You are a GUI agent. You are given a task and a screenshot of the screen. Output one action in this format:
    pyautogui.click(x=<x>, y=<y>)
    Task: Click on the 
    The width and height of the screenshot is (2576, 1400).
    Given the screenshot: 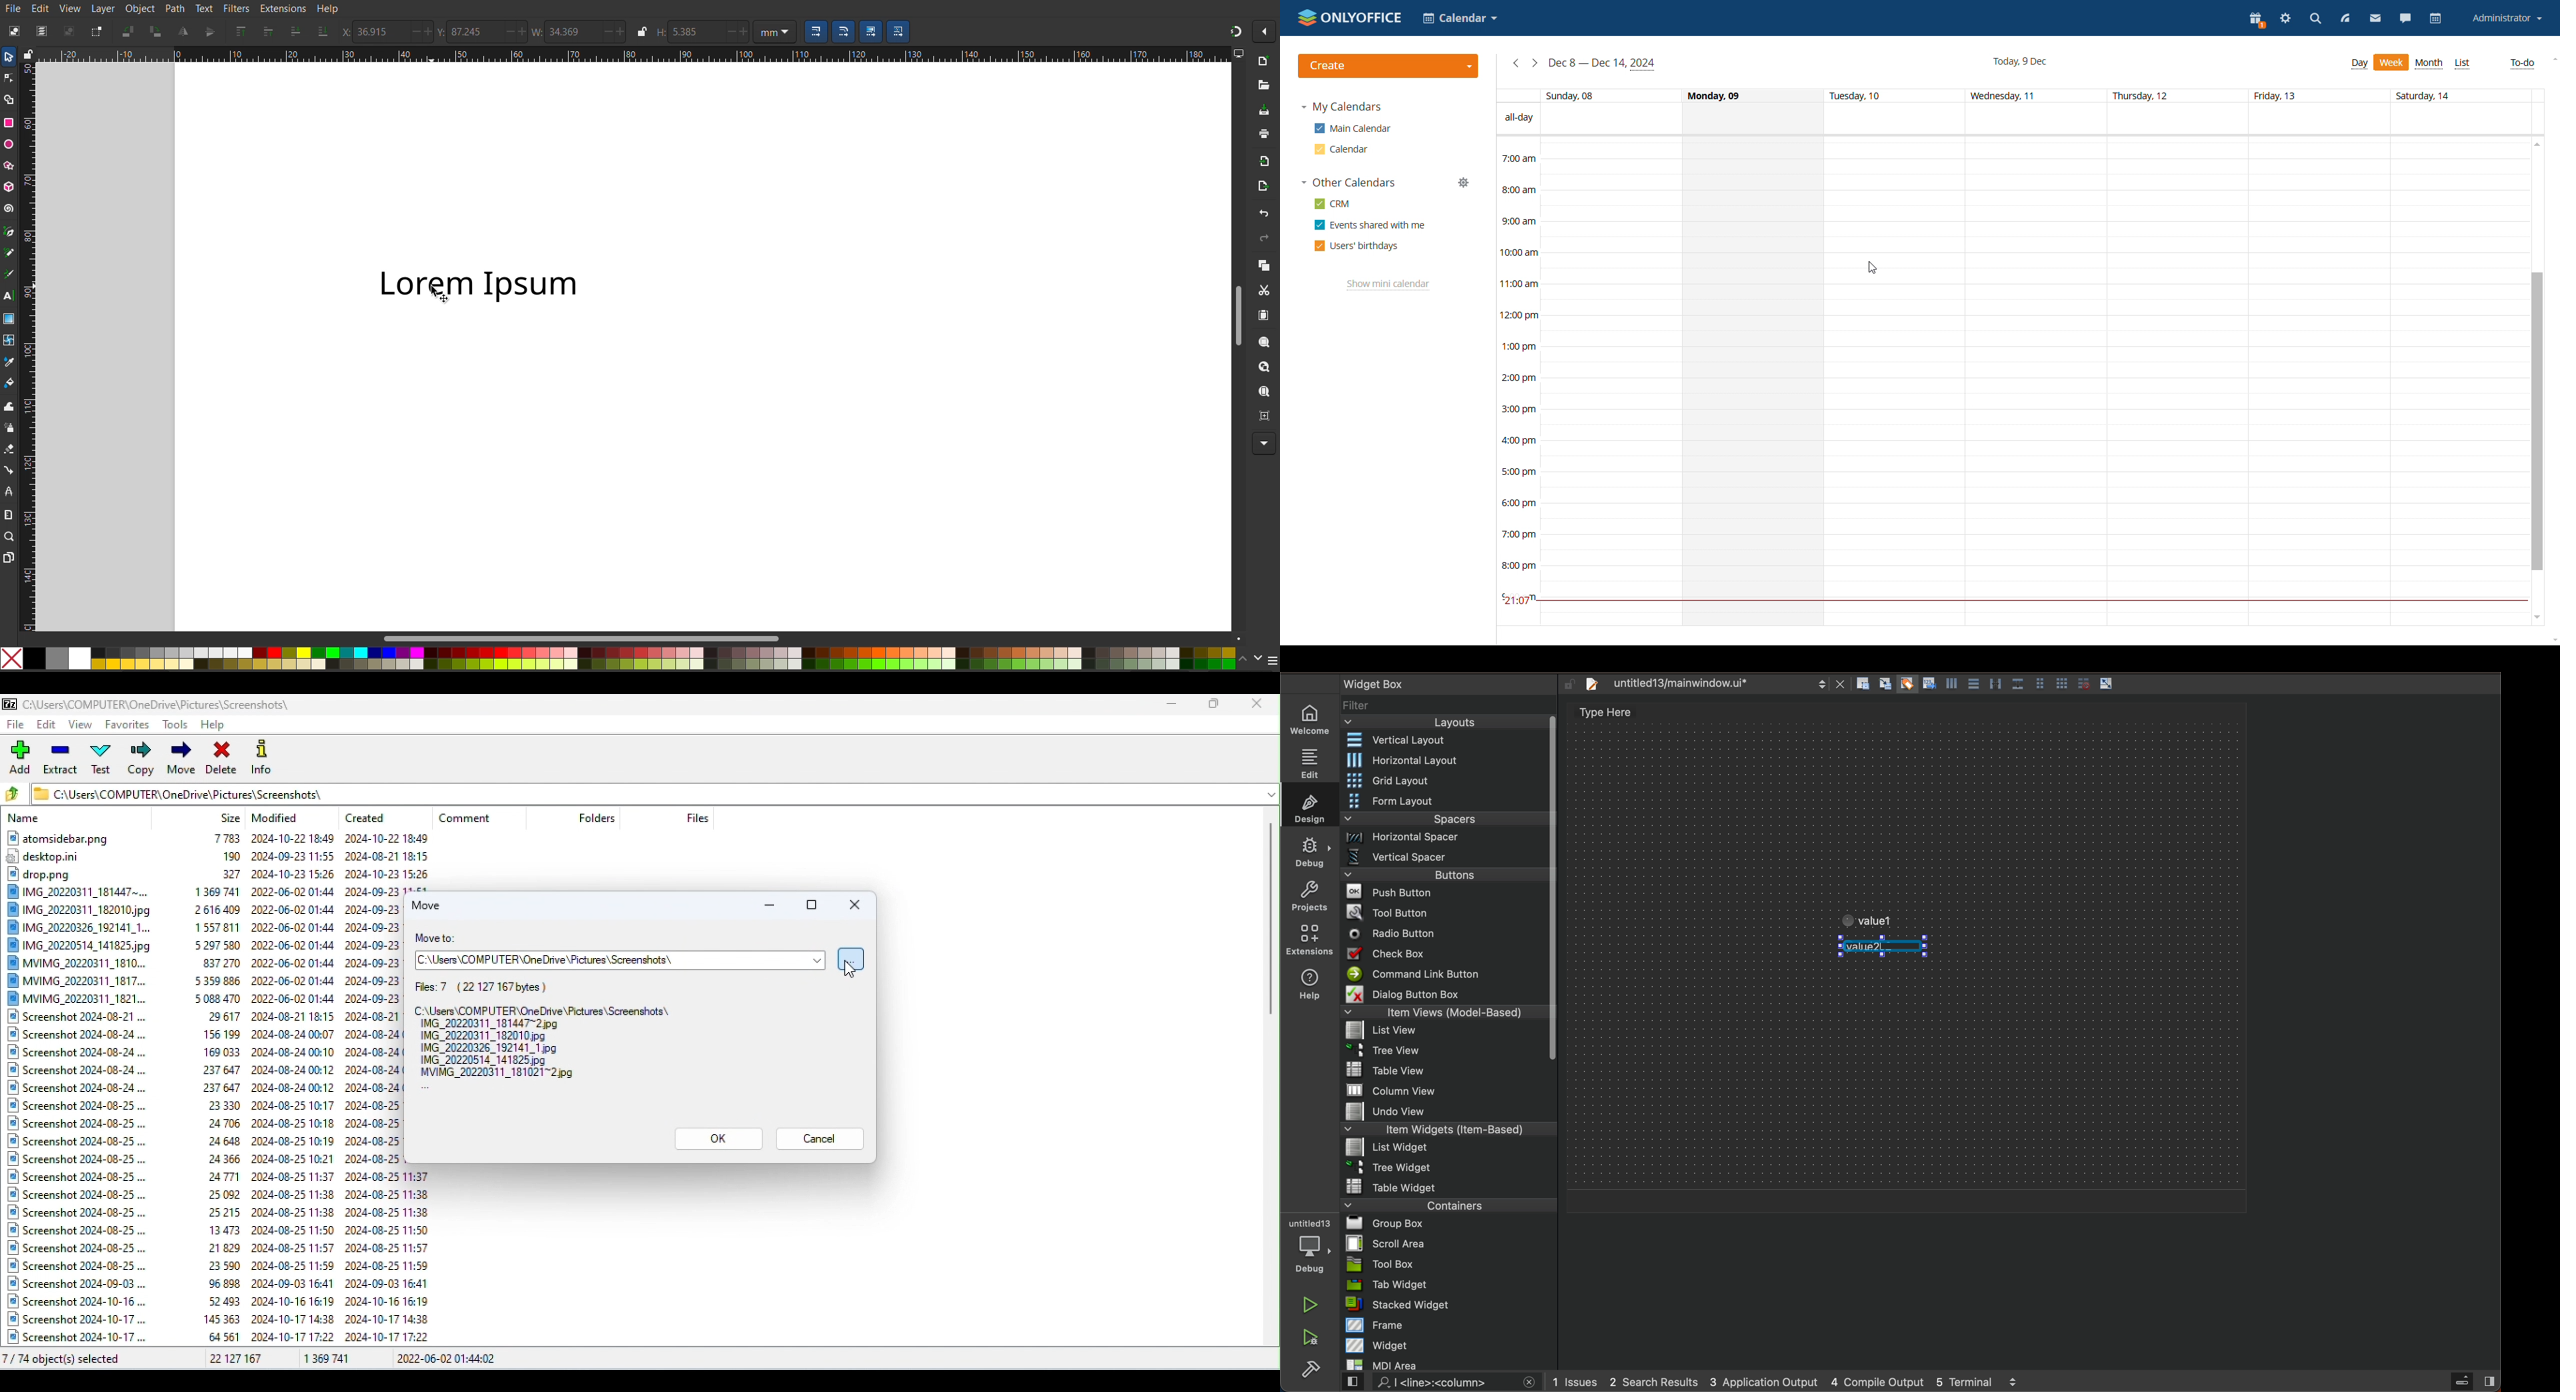 What is the action you would take?
    pyautogui.click(x=1906, y=684)
    